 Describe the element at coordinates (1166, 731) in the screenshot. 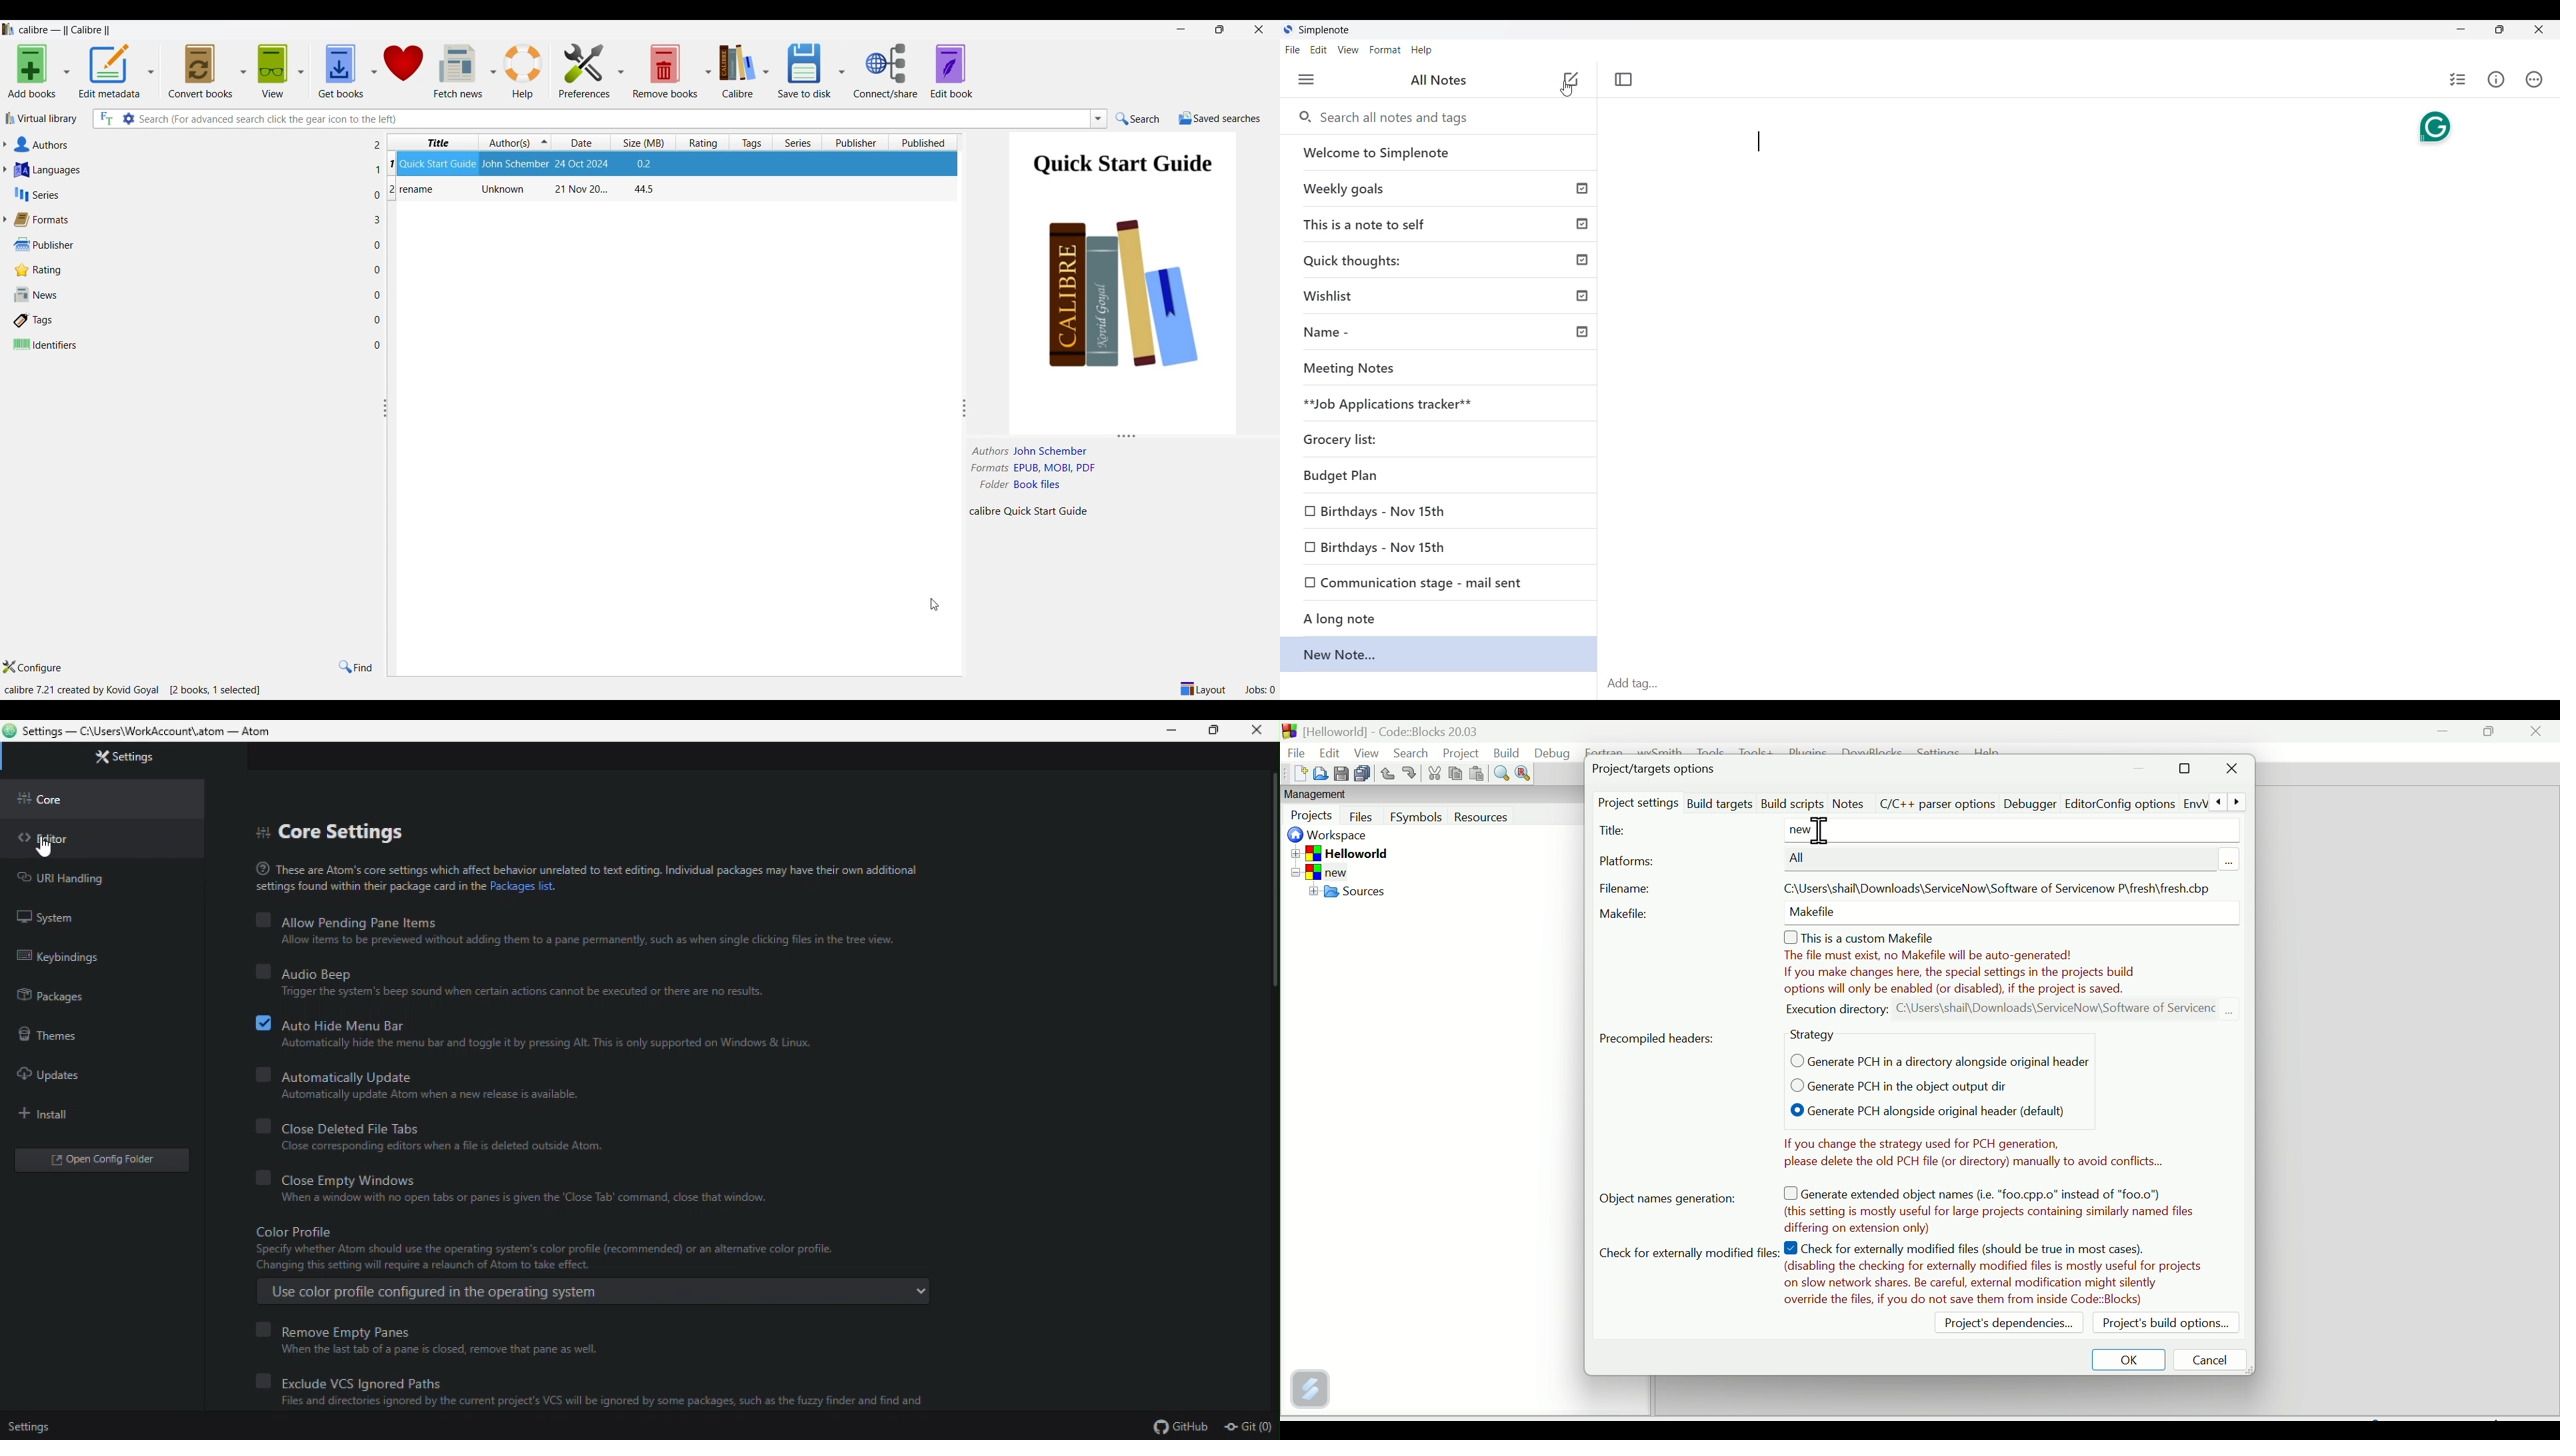

I see `minimize` at that location.